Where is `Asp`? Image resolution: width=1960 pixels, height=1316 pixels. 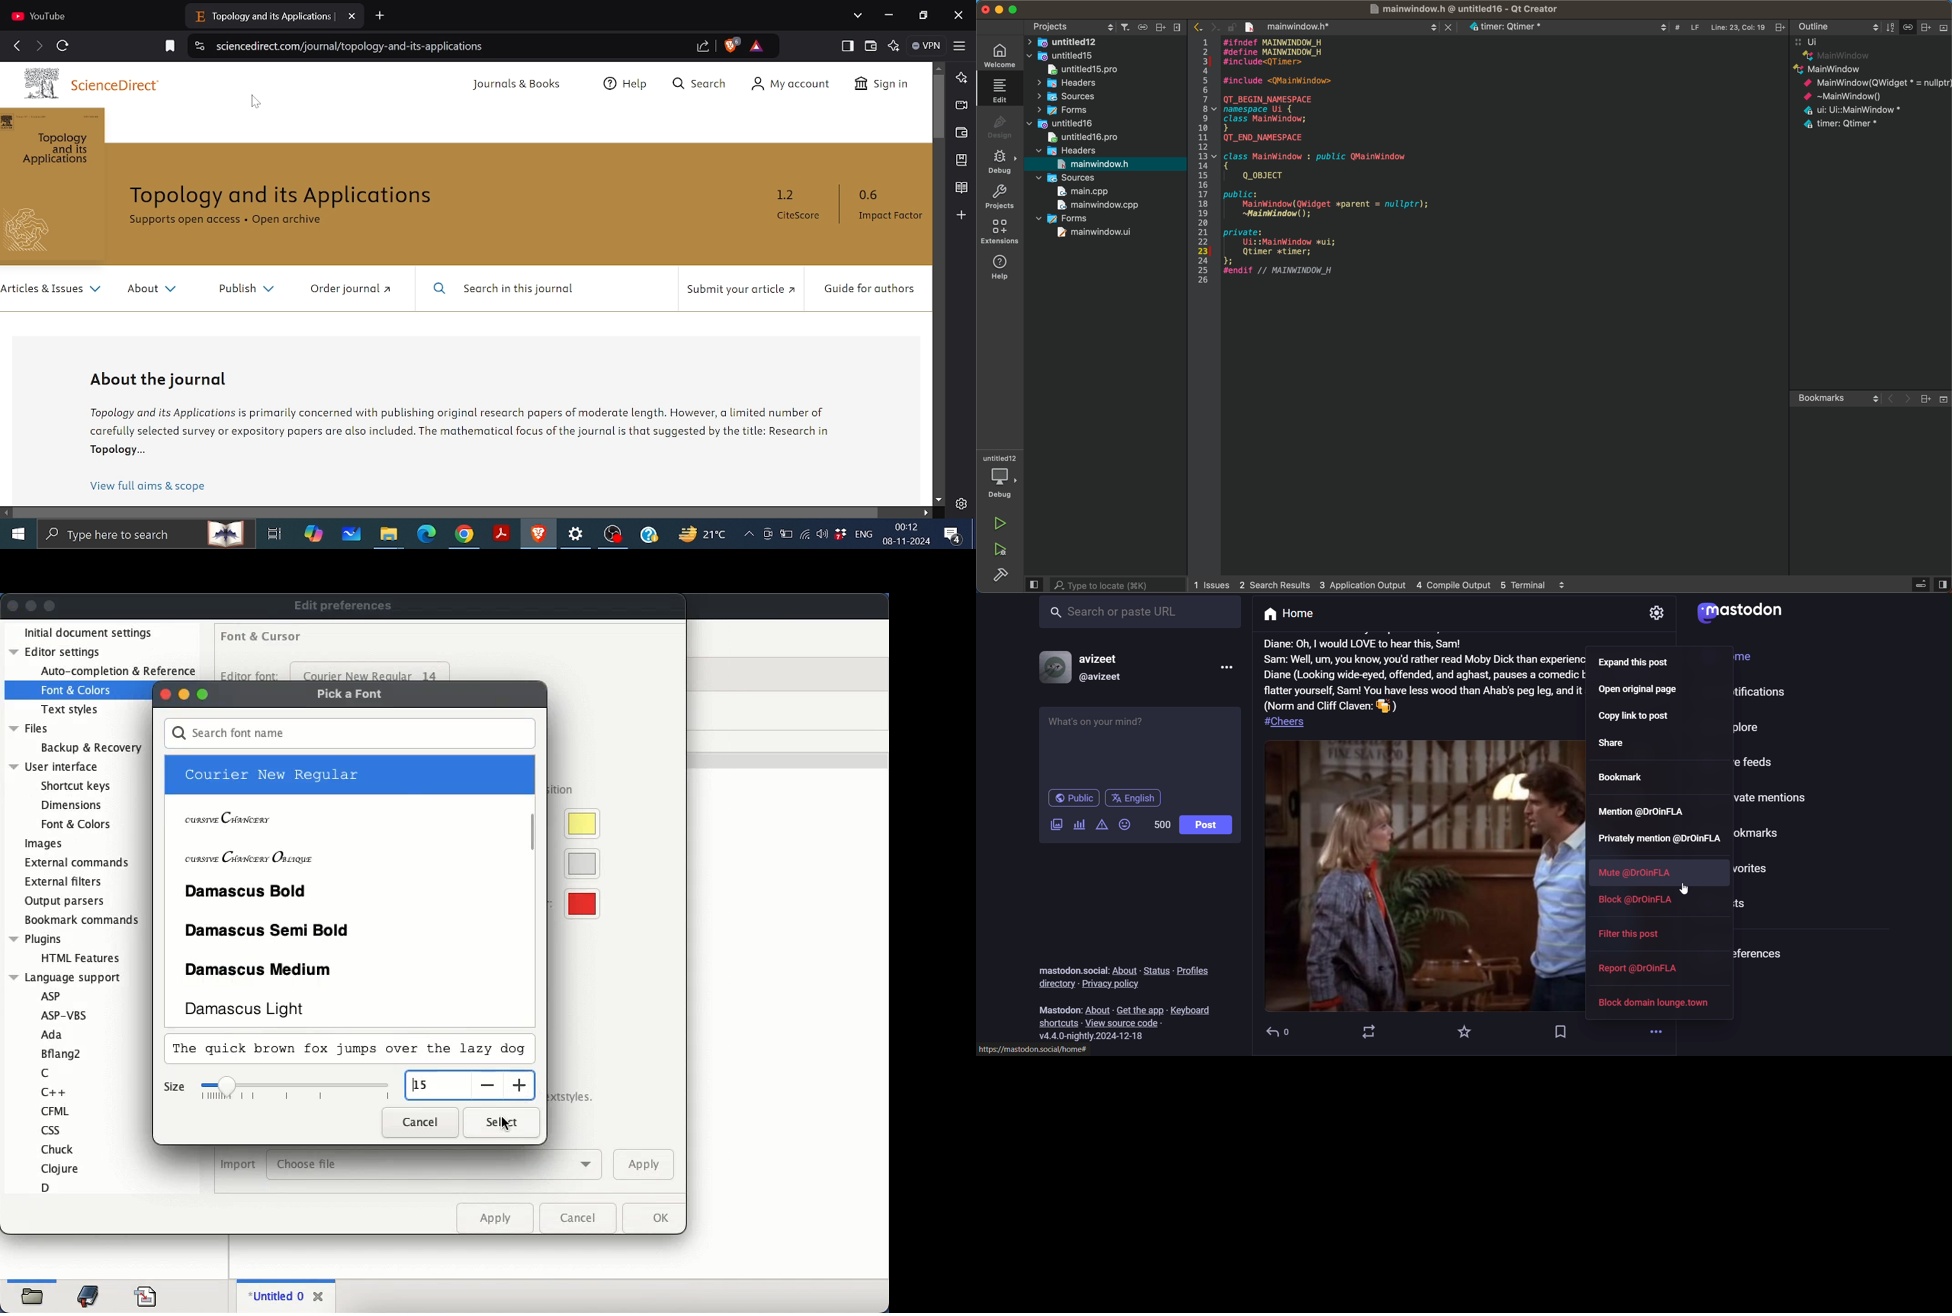
Asp is located at coordinates (50, 996).